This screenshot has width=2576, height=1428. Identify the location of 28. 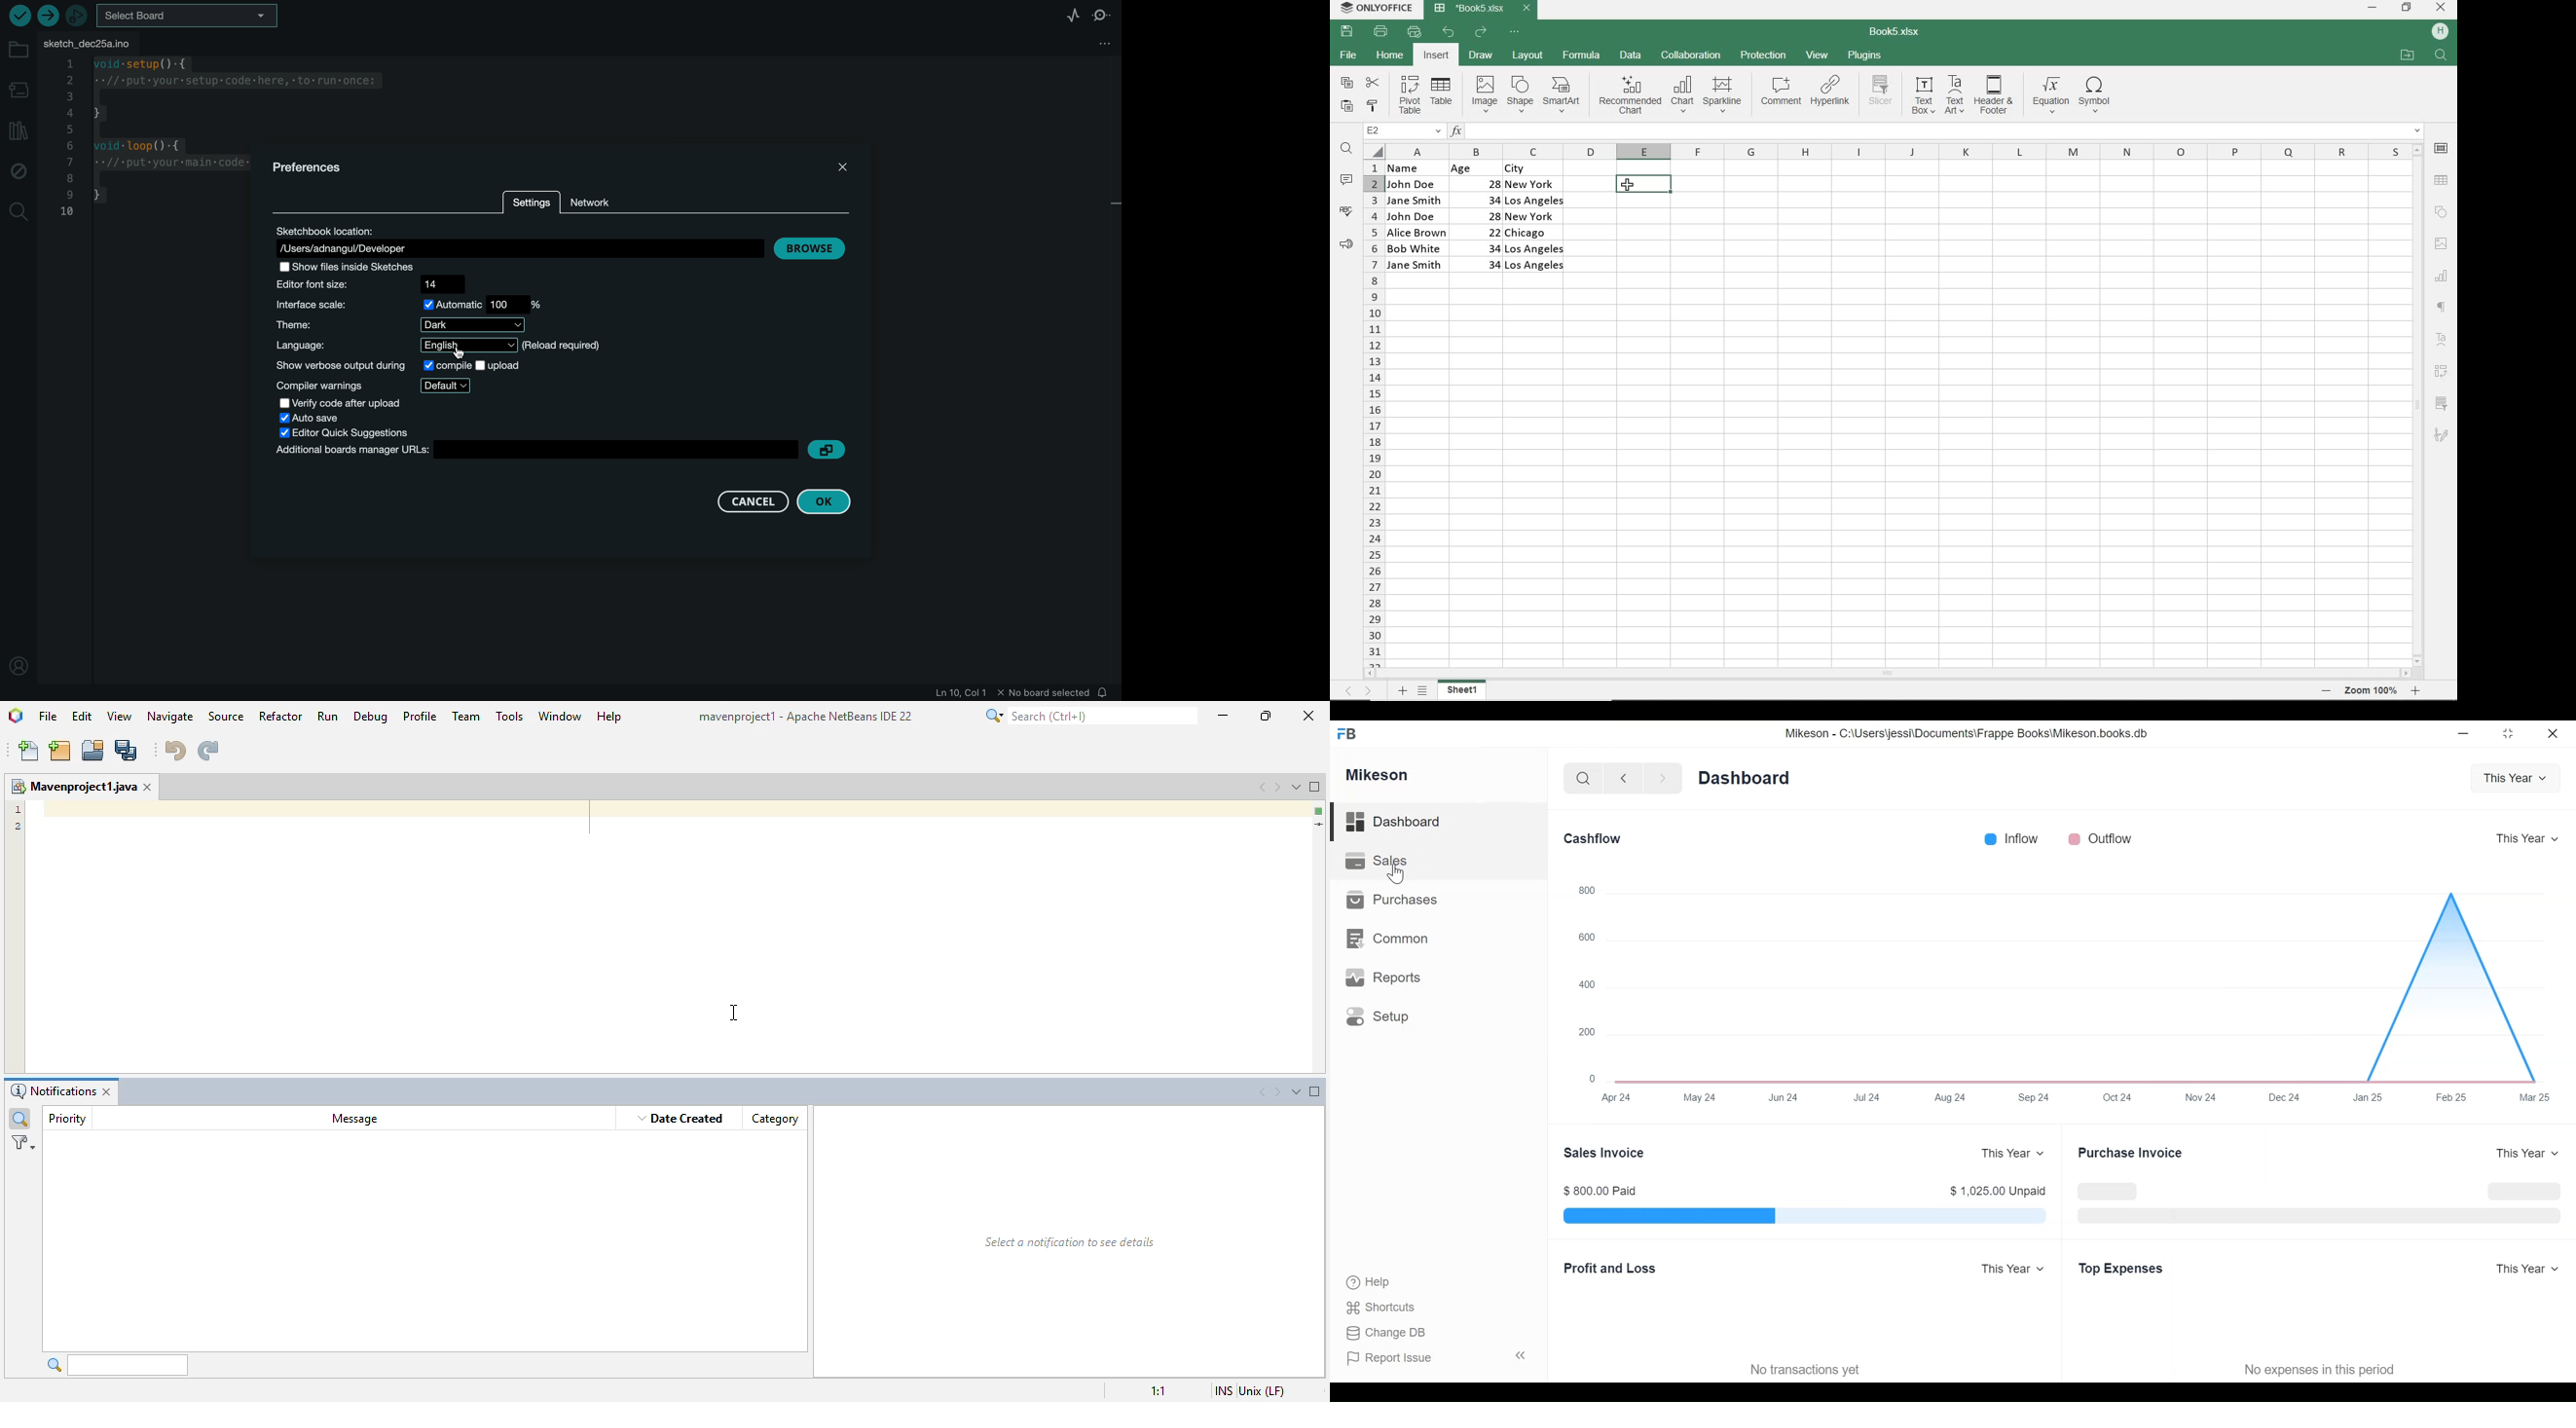
(1486, 183).